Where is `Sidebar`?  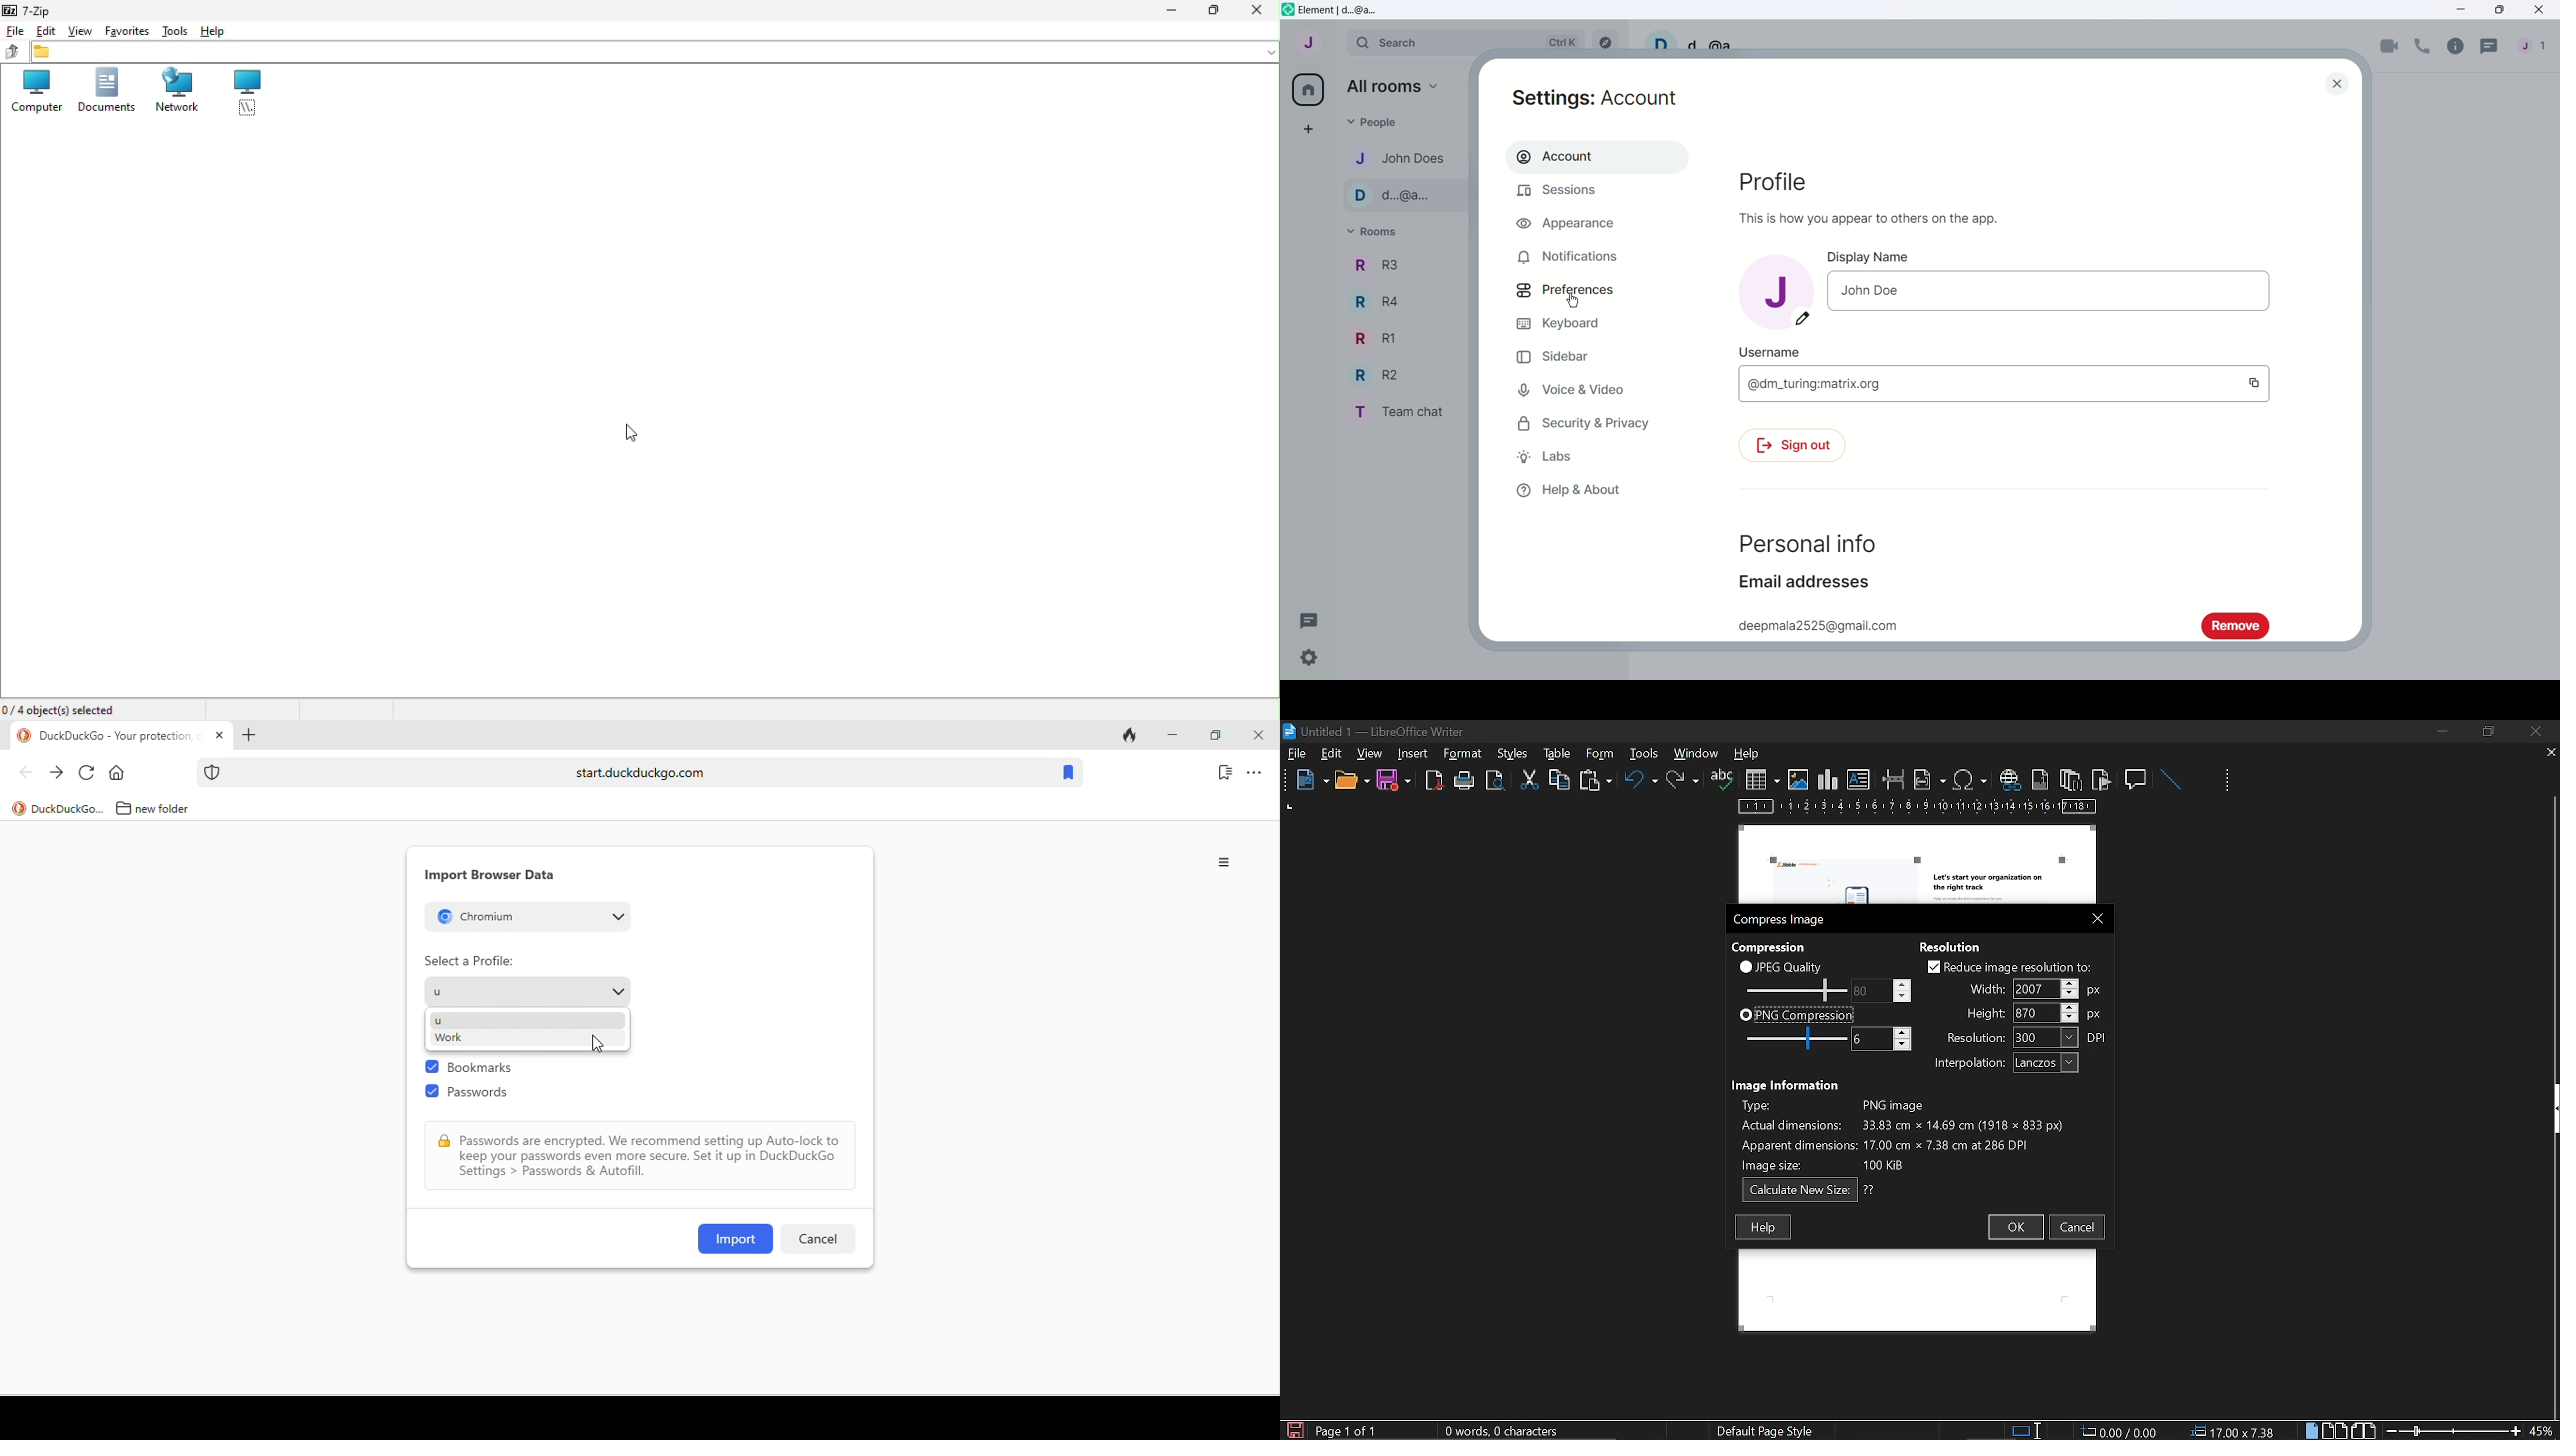 Sidebar is located at coordinates (1575, 356).